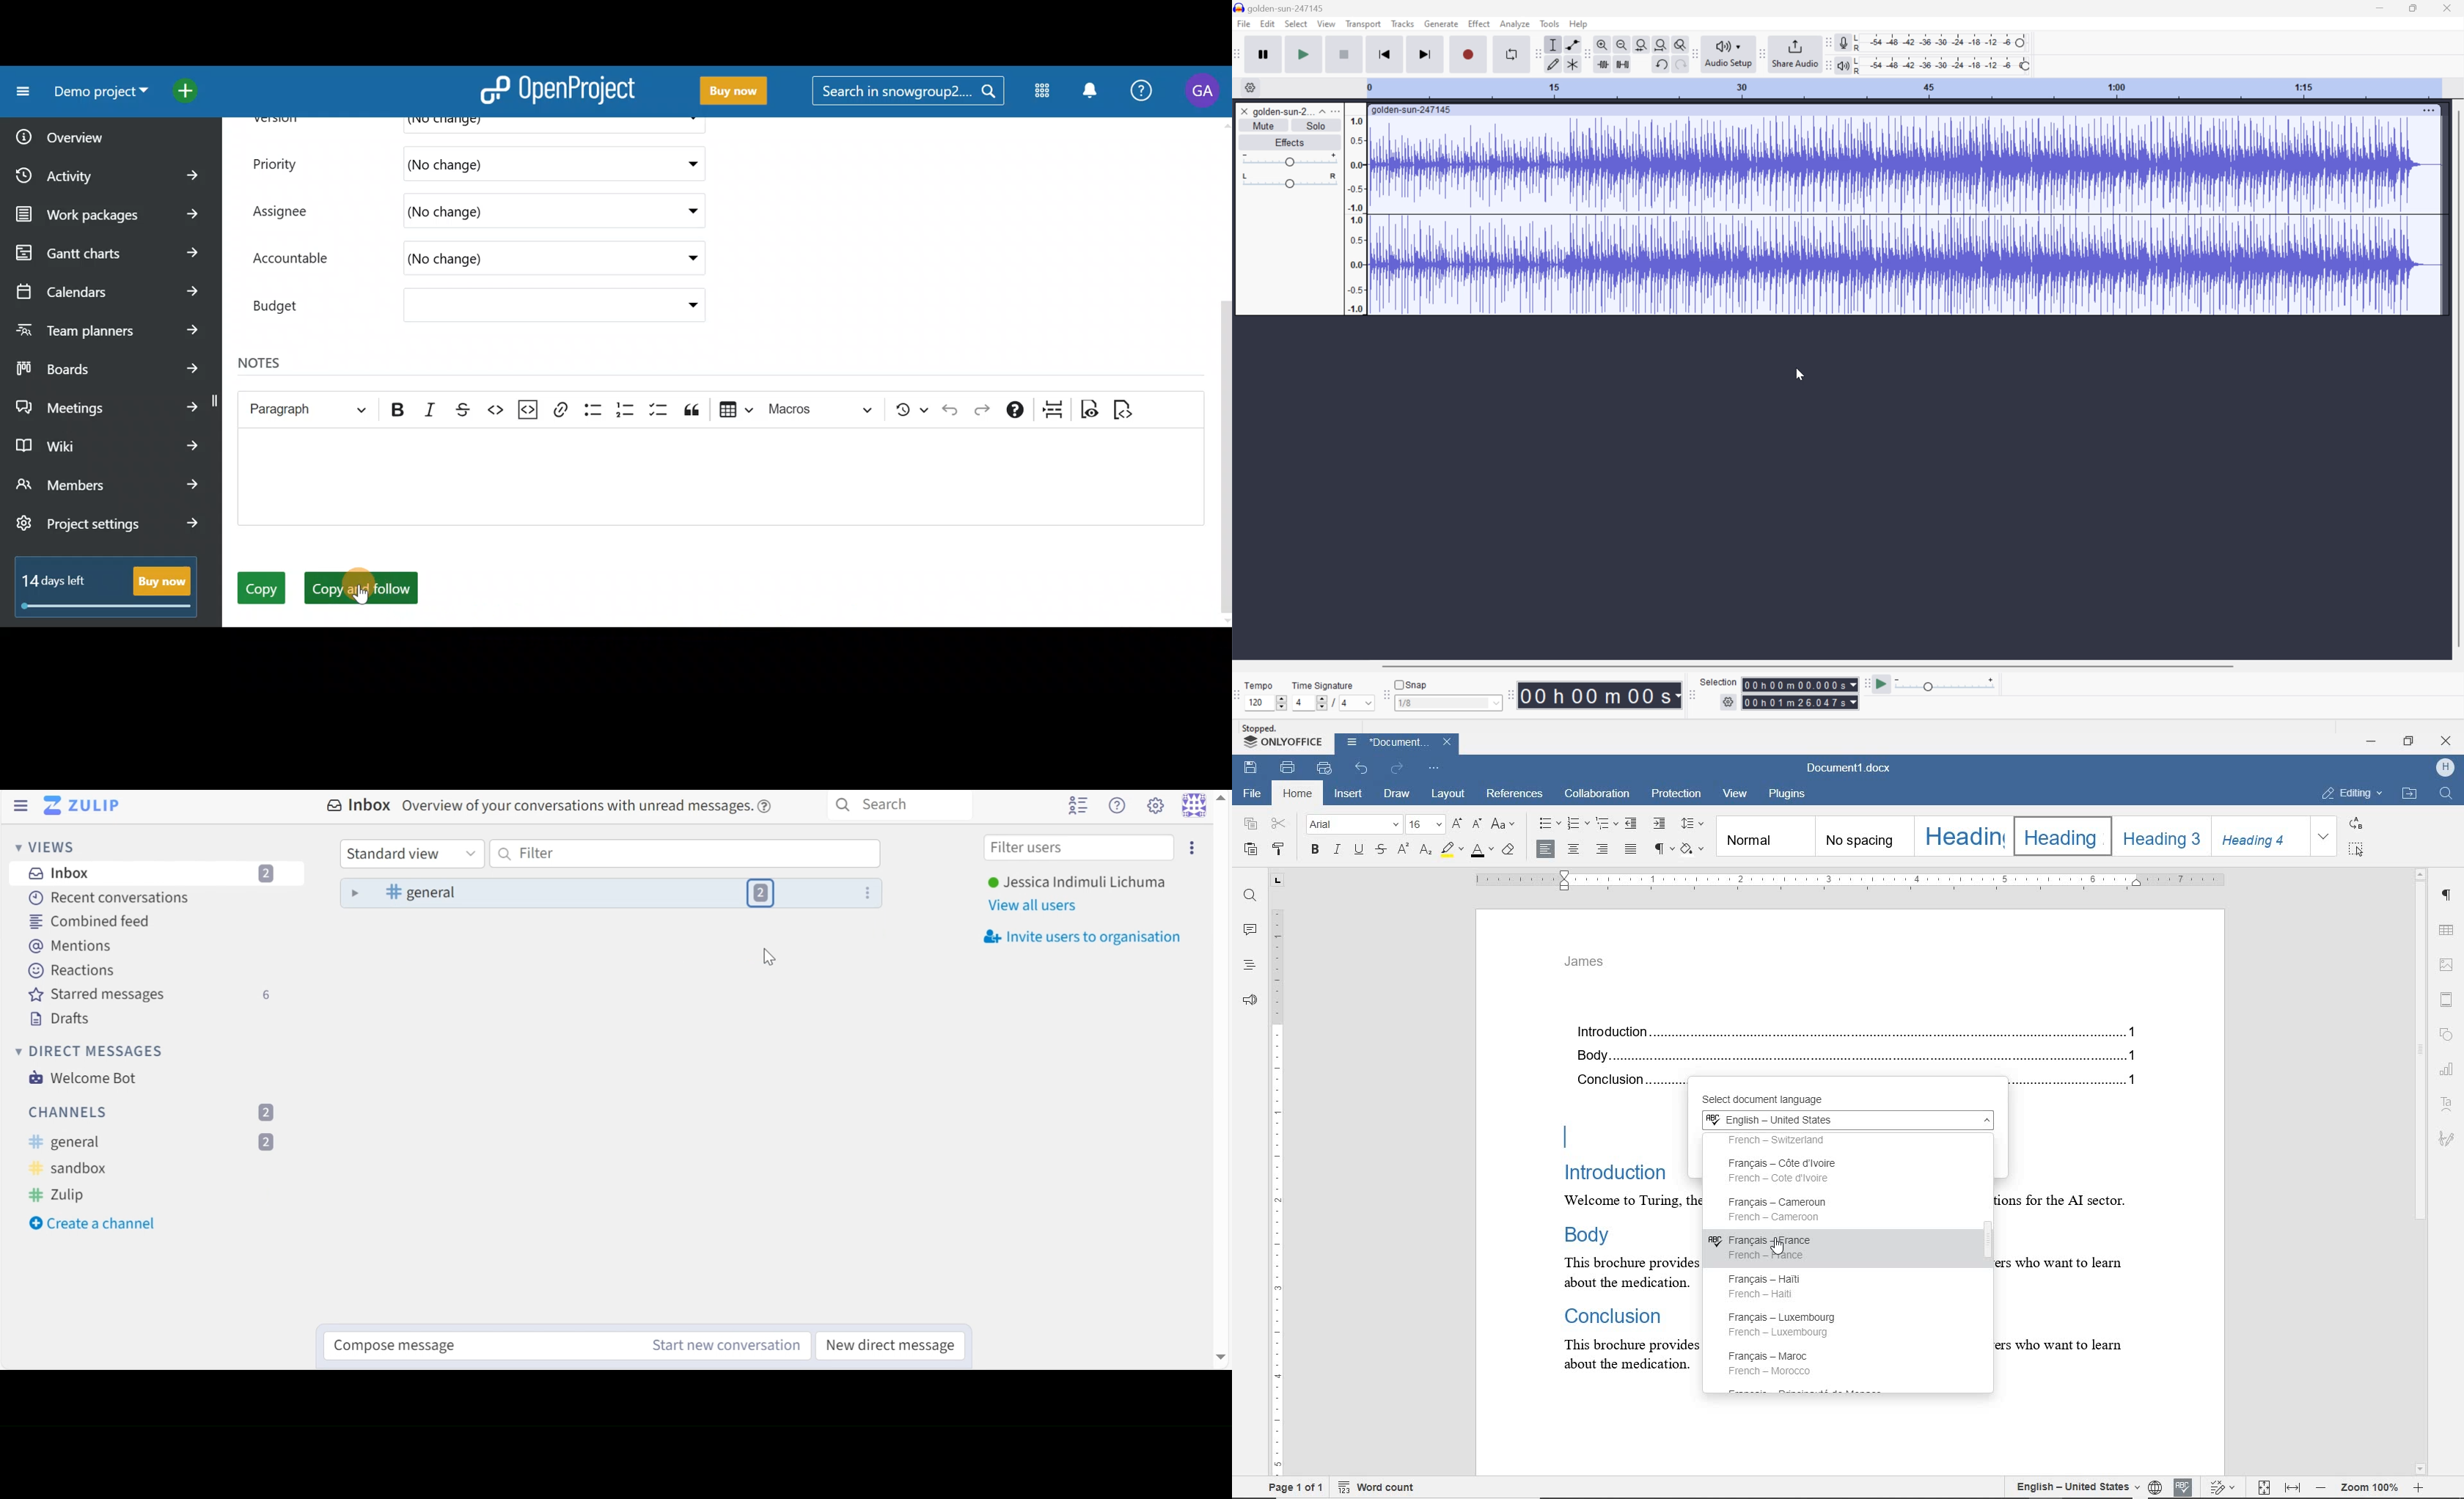 The width and height of the screenshot is (2464, 1512). What do you see at coordinates (1280, 8) in the screenshot?
I see `goldensun-247145` at bounding box center [1280, 8].